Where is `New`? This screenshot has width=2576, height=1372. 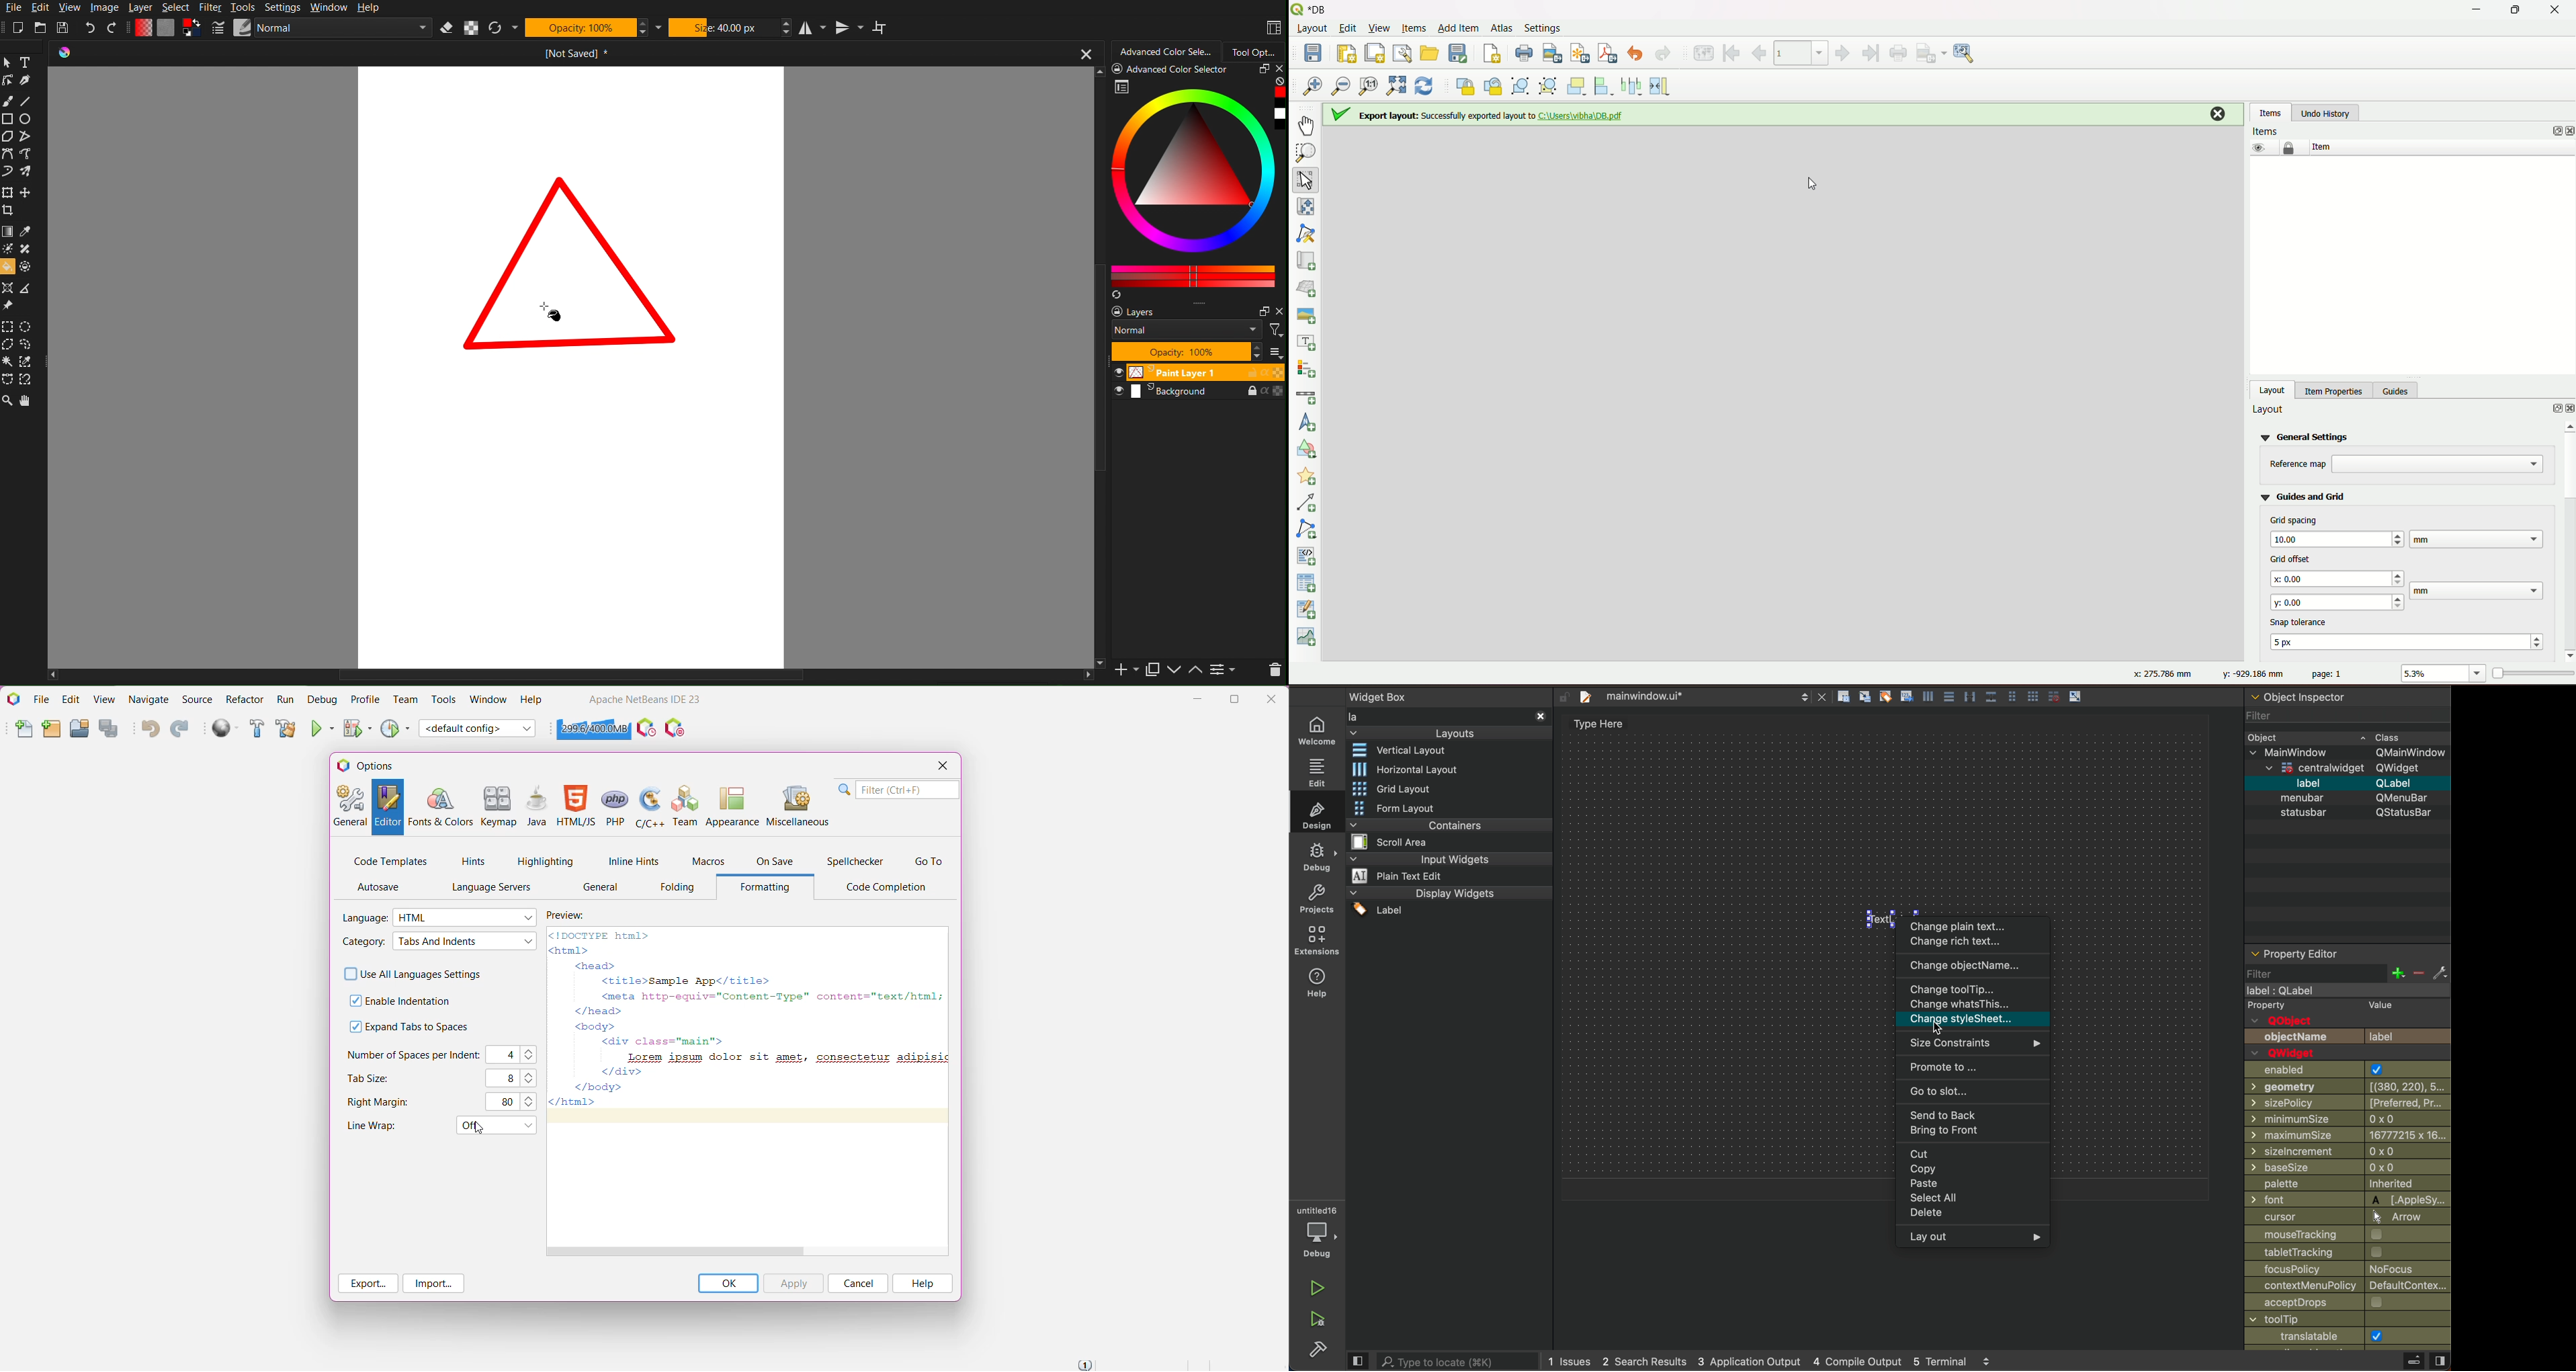 New is located at coordinates (18, 28).